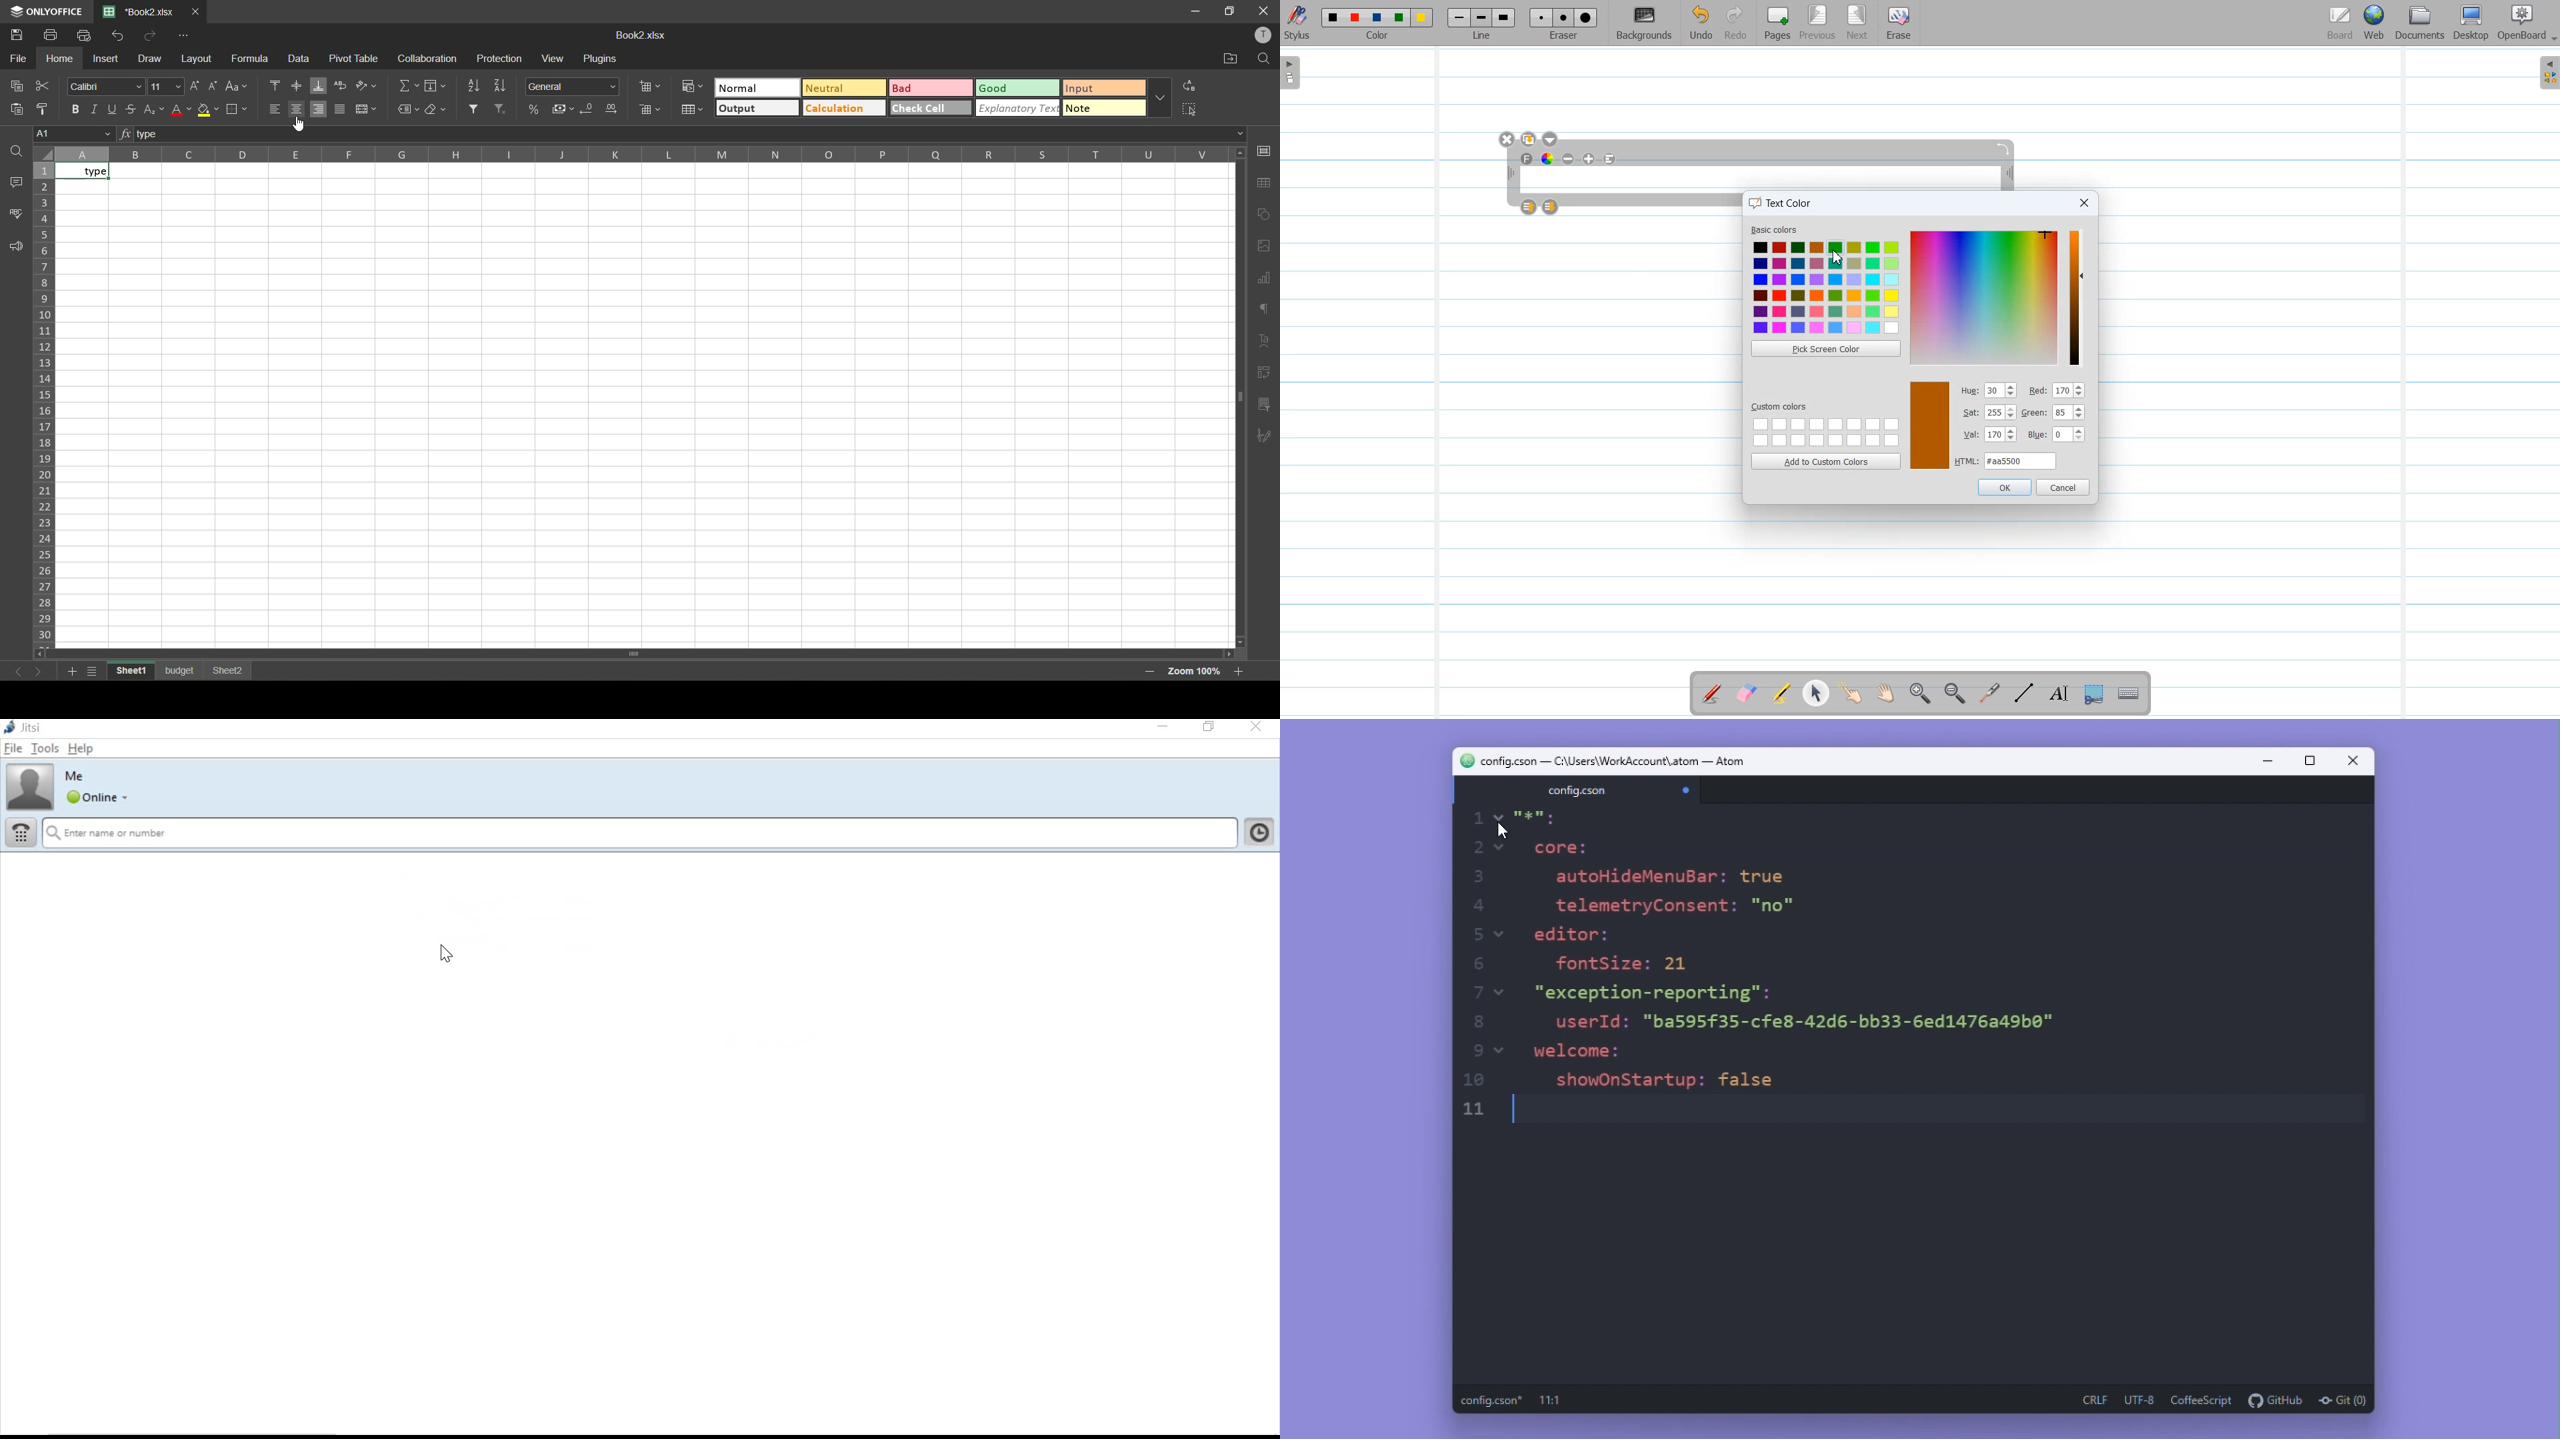  I want to click on delete cells, so click(652, 109).